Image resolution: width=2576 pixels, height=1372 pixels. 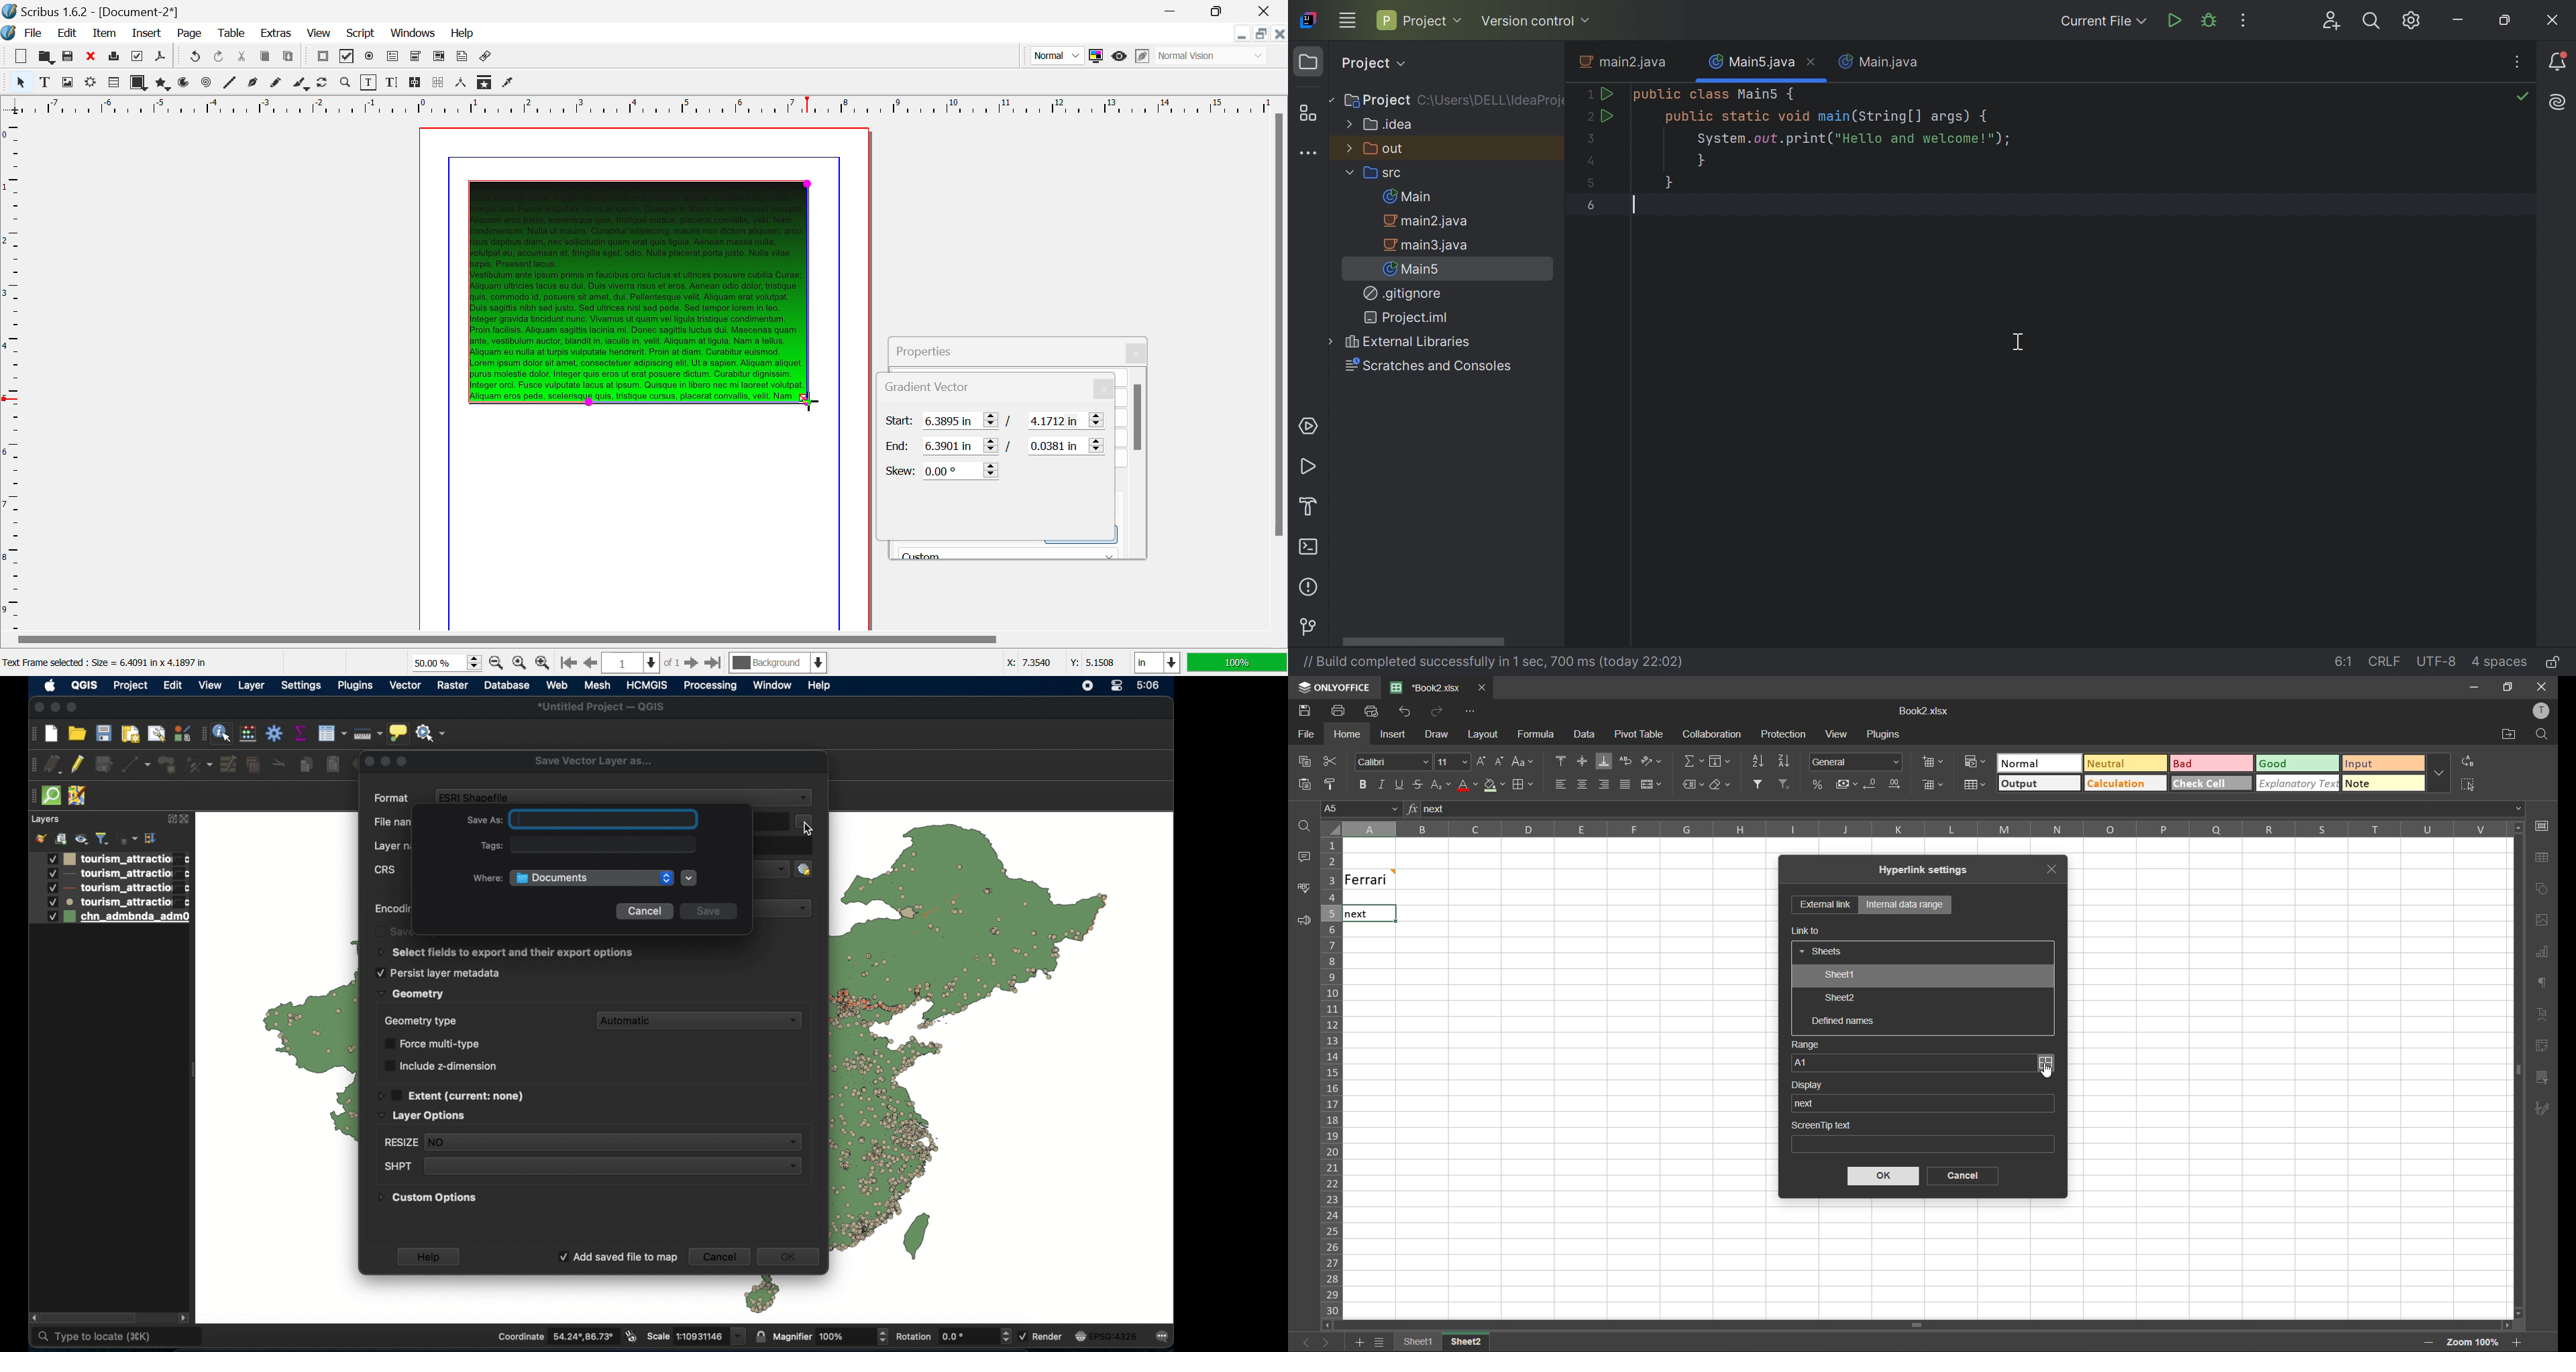 What do you see at coordinates (1302, 762) in the screenshot?
I see `copy` at bounding box center [1302, 762].